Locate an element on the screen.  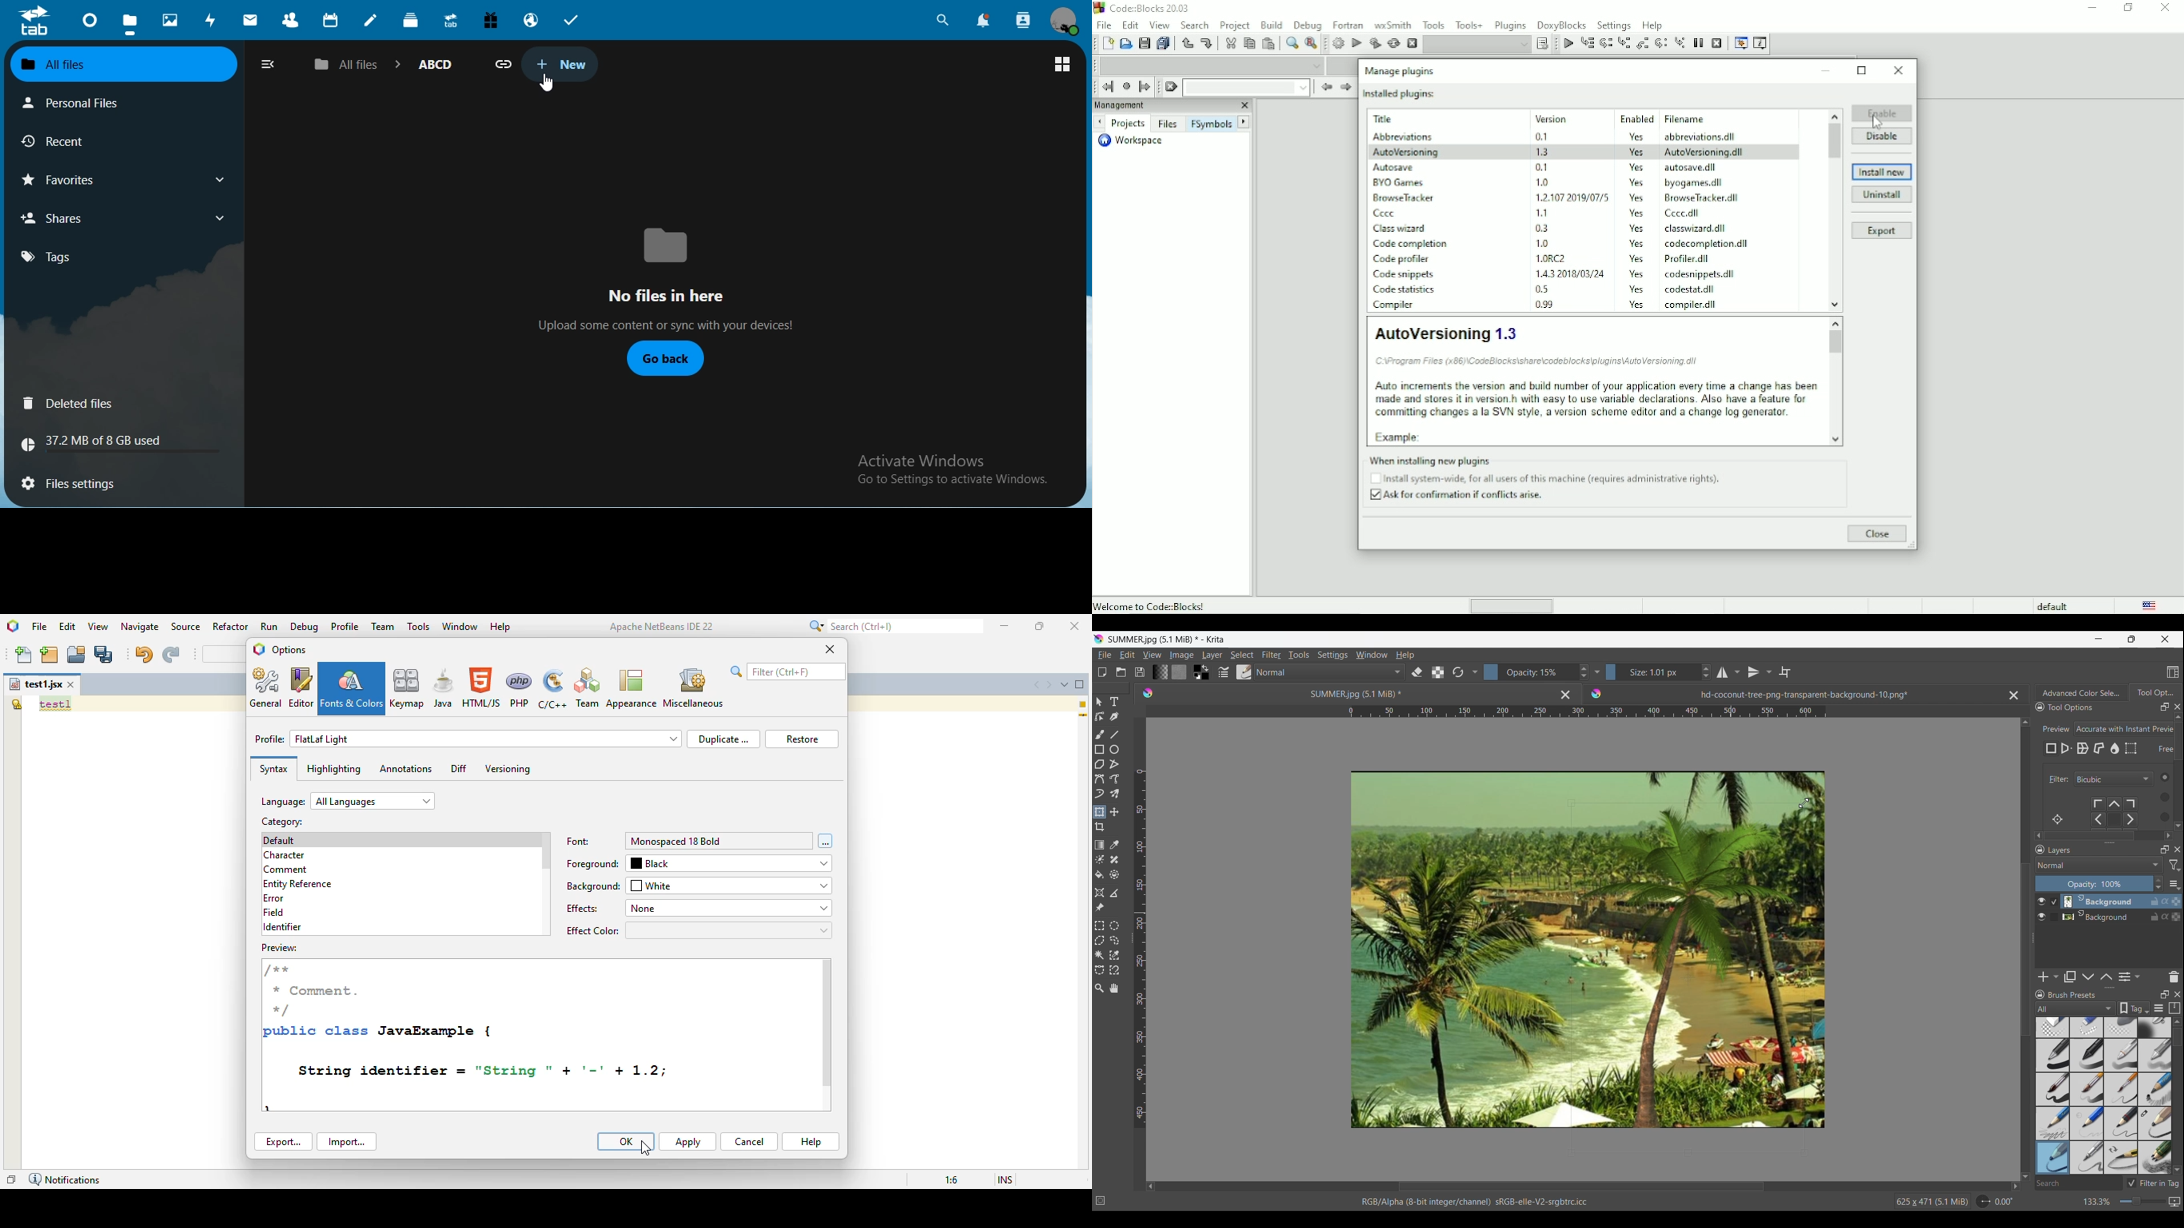
Eraser soft is located at coordinates (2123, 1027).